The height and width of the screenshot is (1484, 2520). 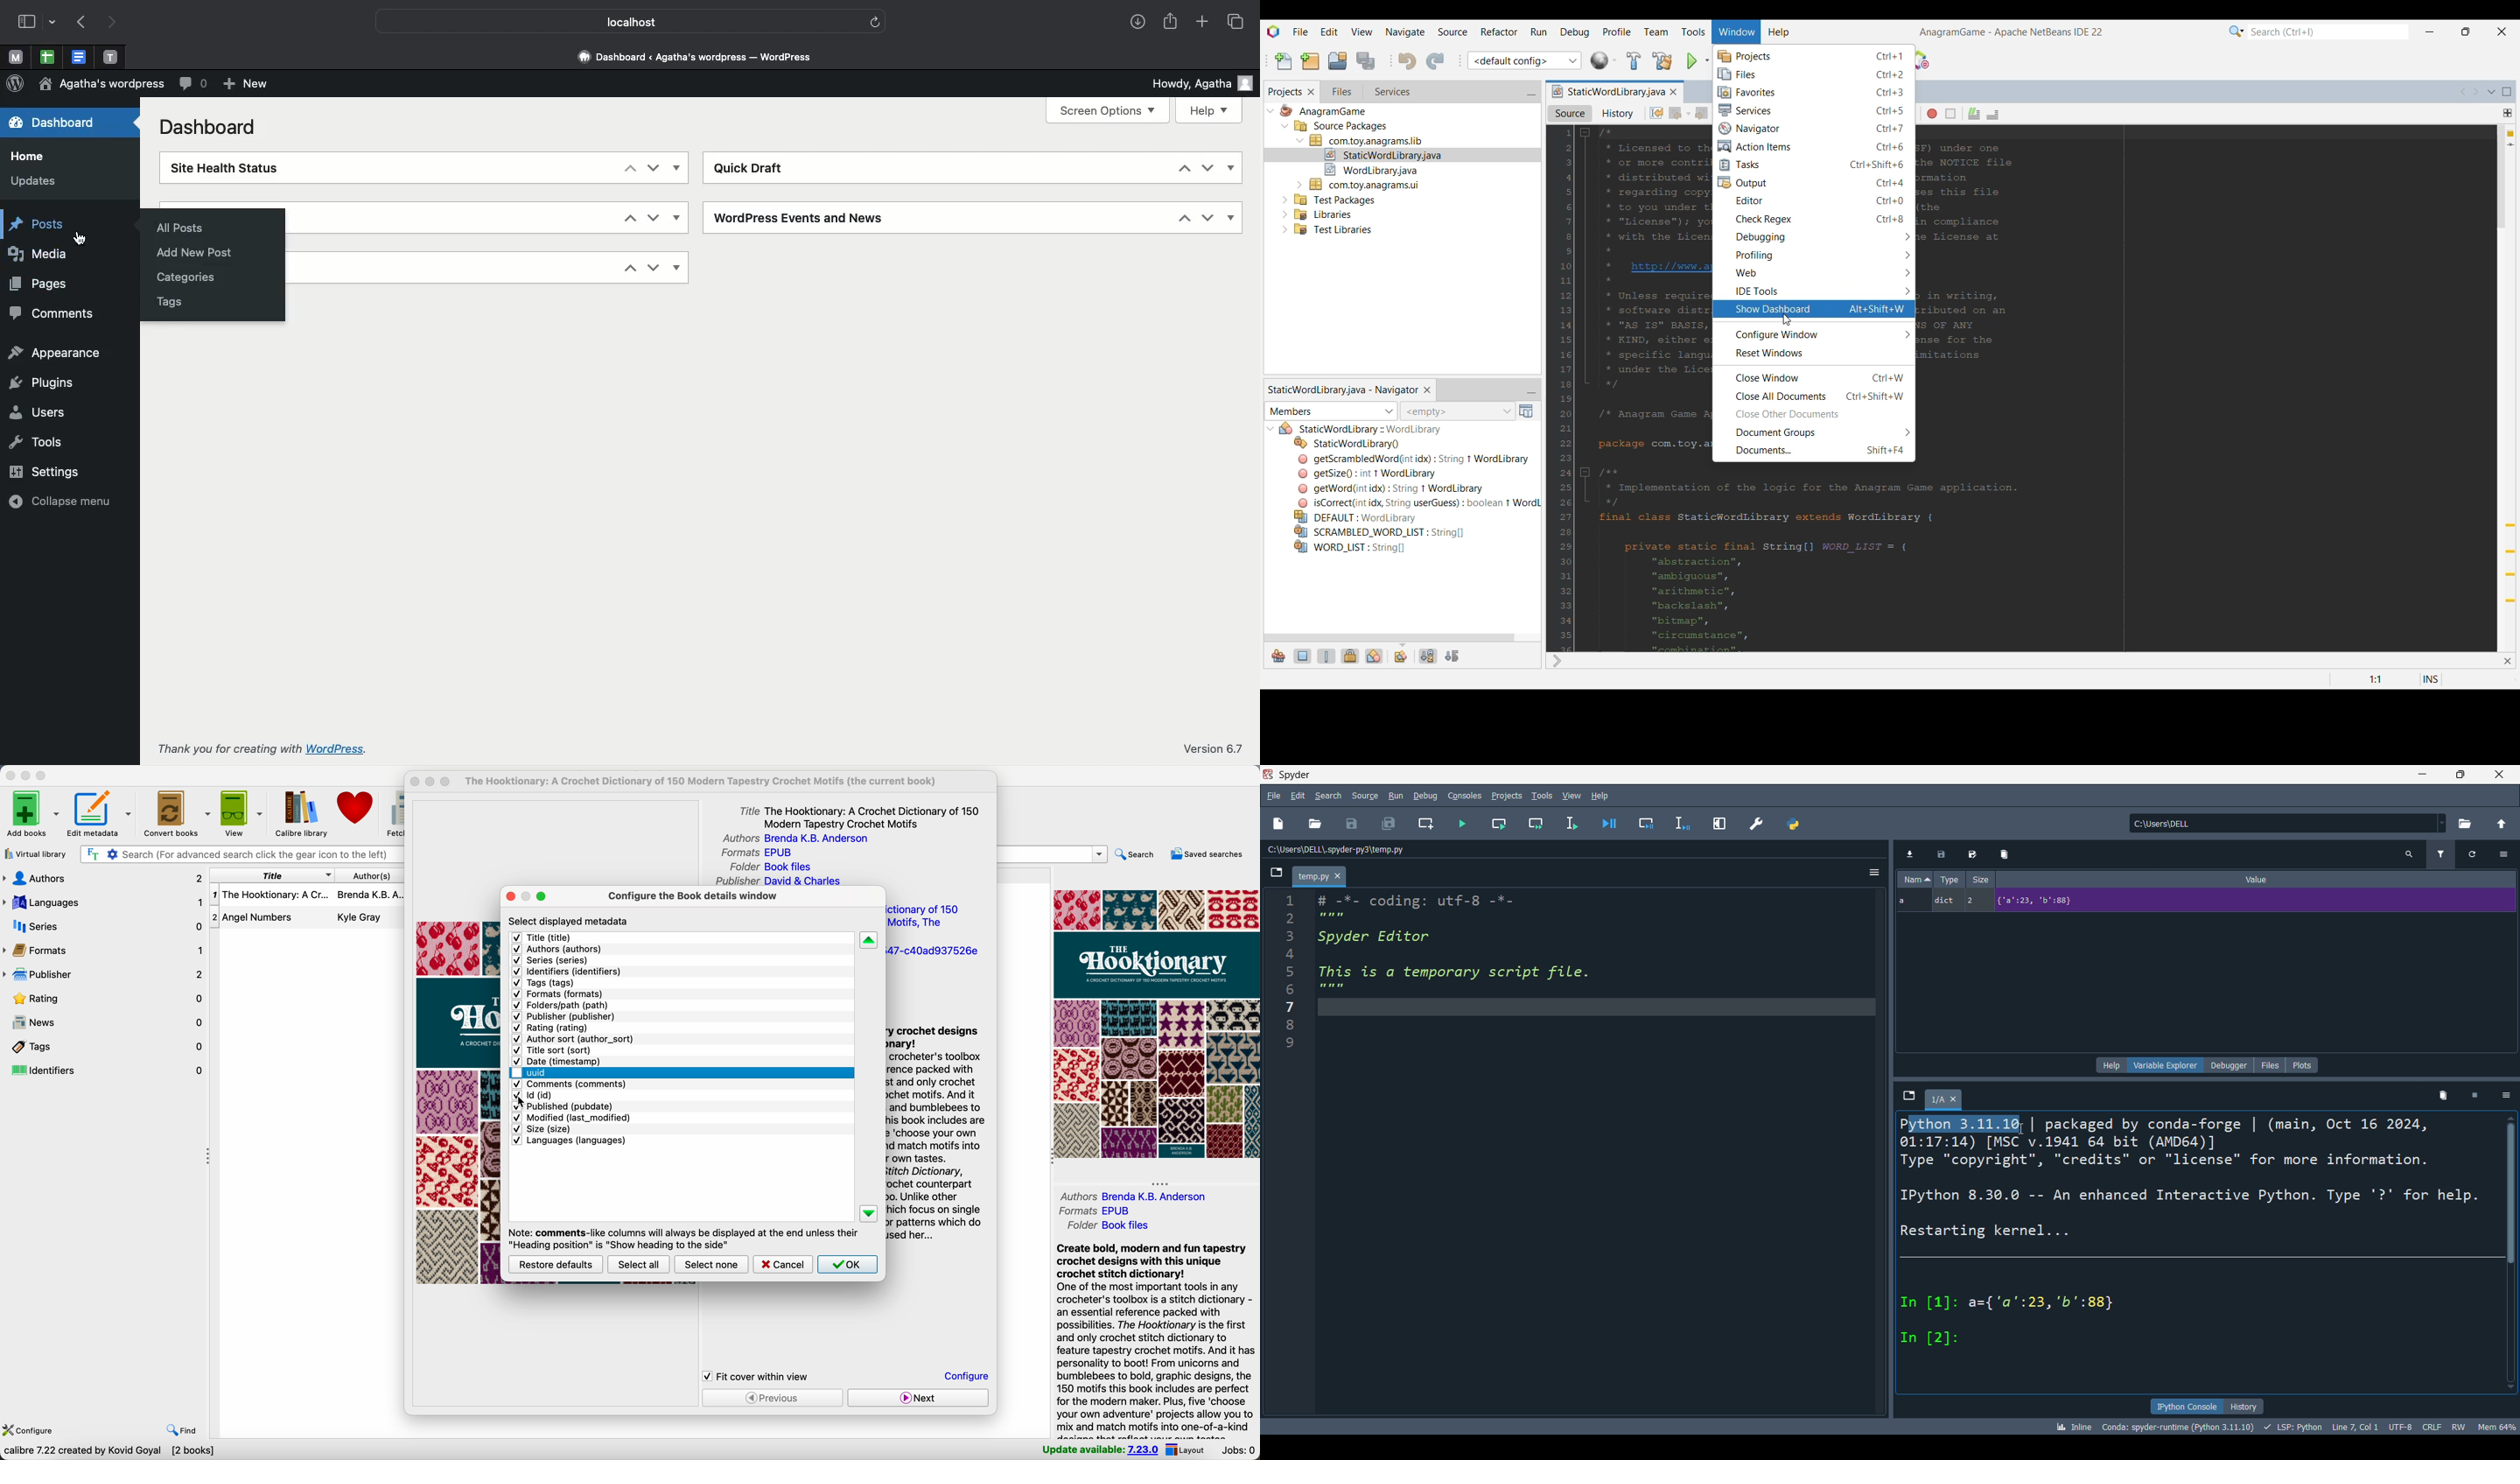 What do you see at coordinates (1634, 60) in the screenshot?
I see `Build project` at bounding box center [1634, 60].